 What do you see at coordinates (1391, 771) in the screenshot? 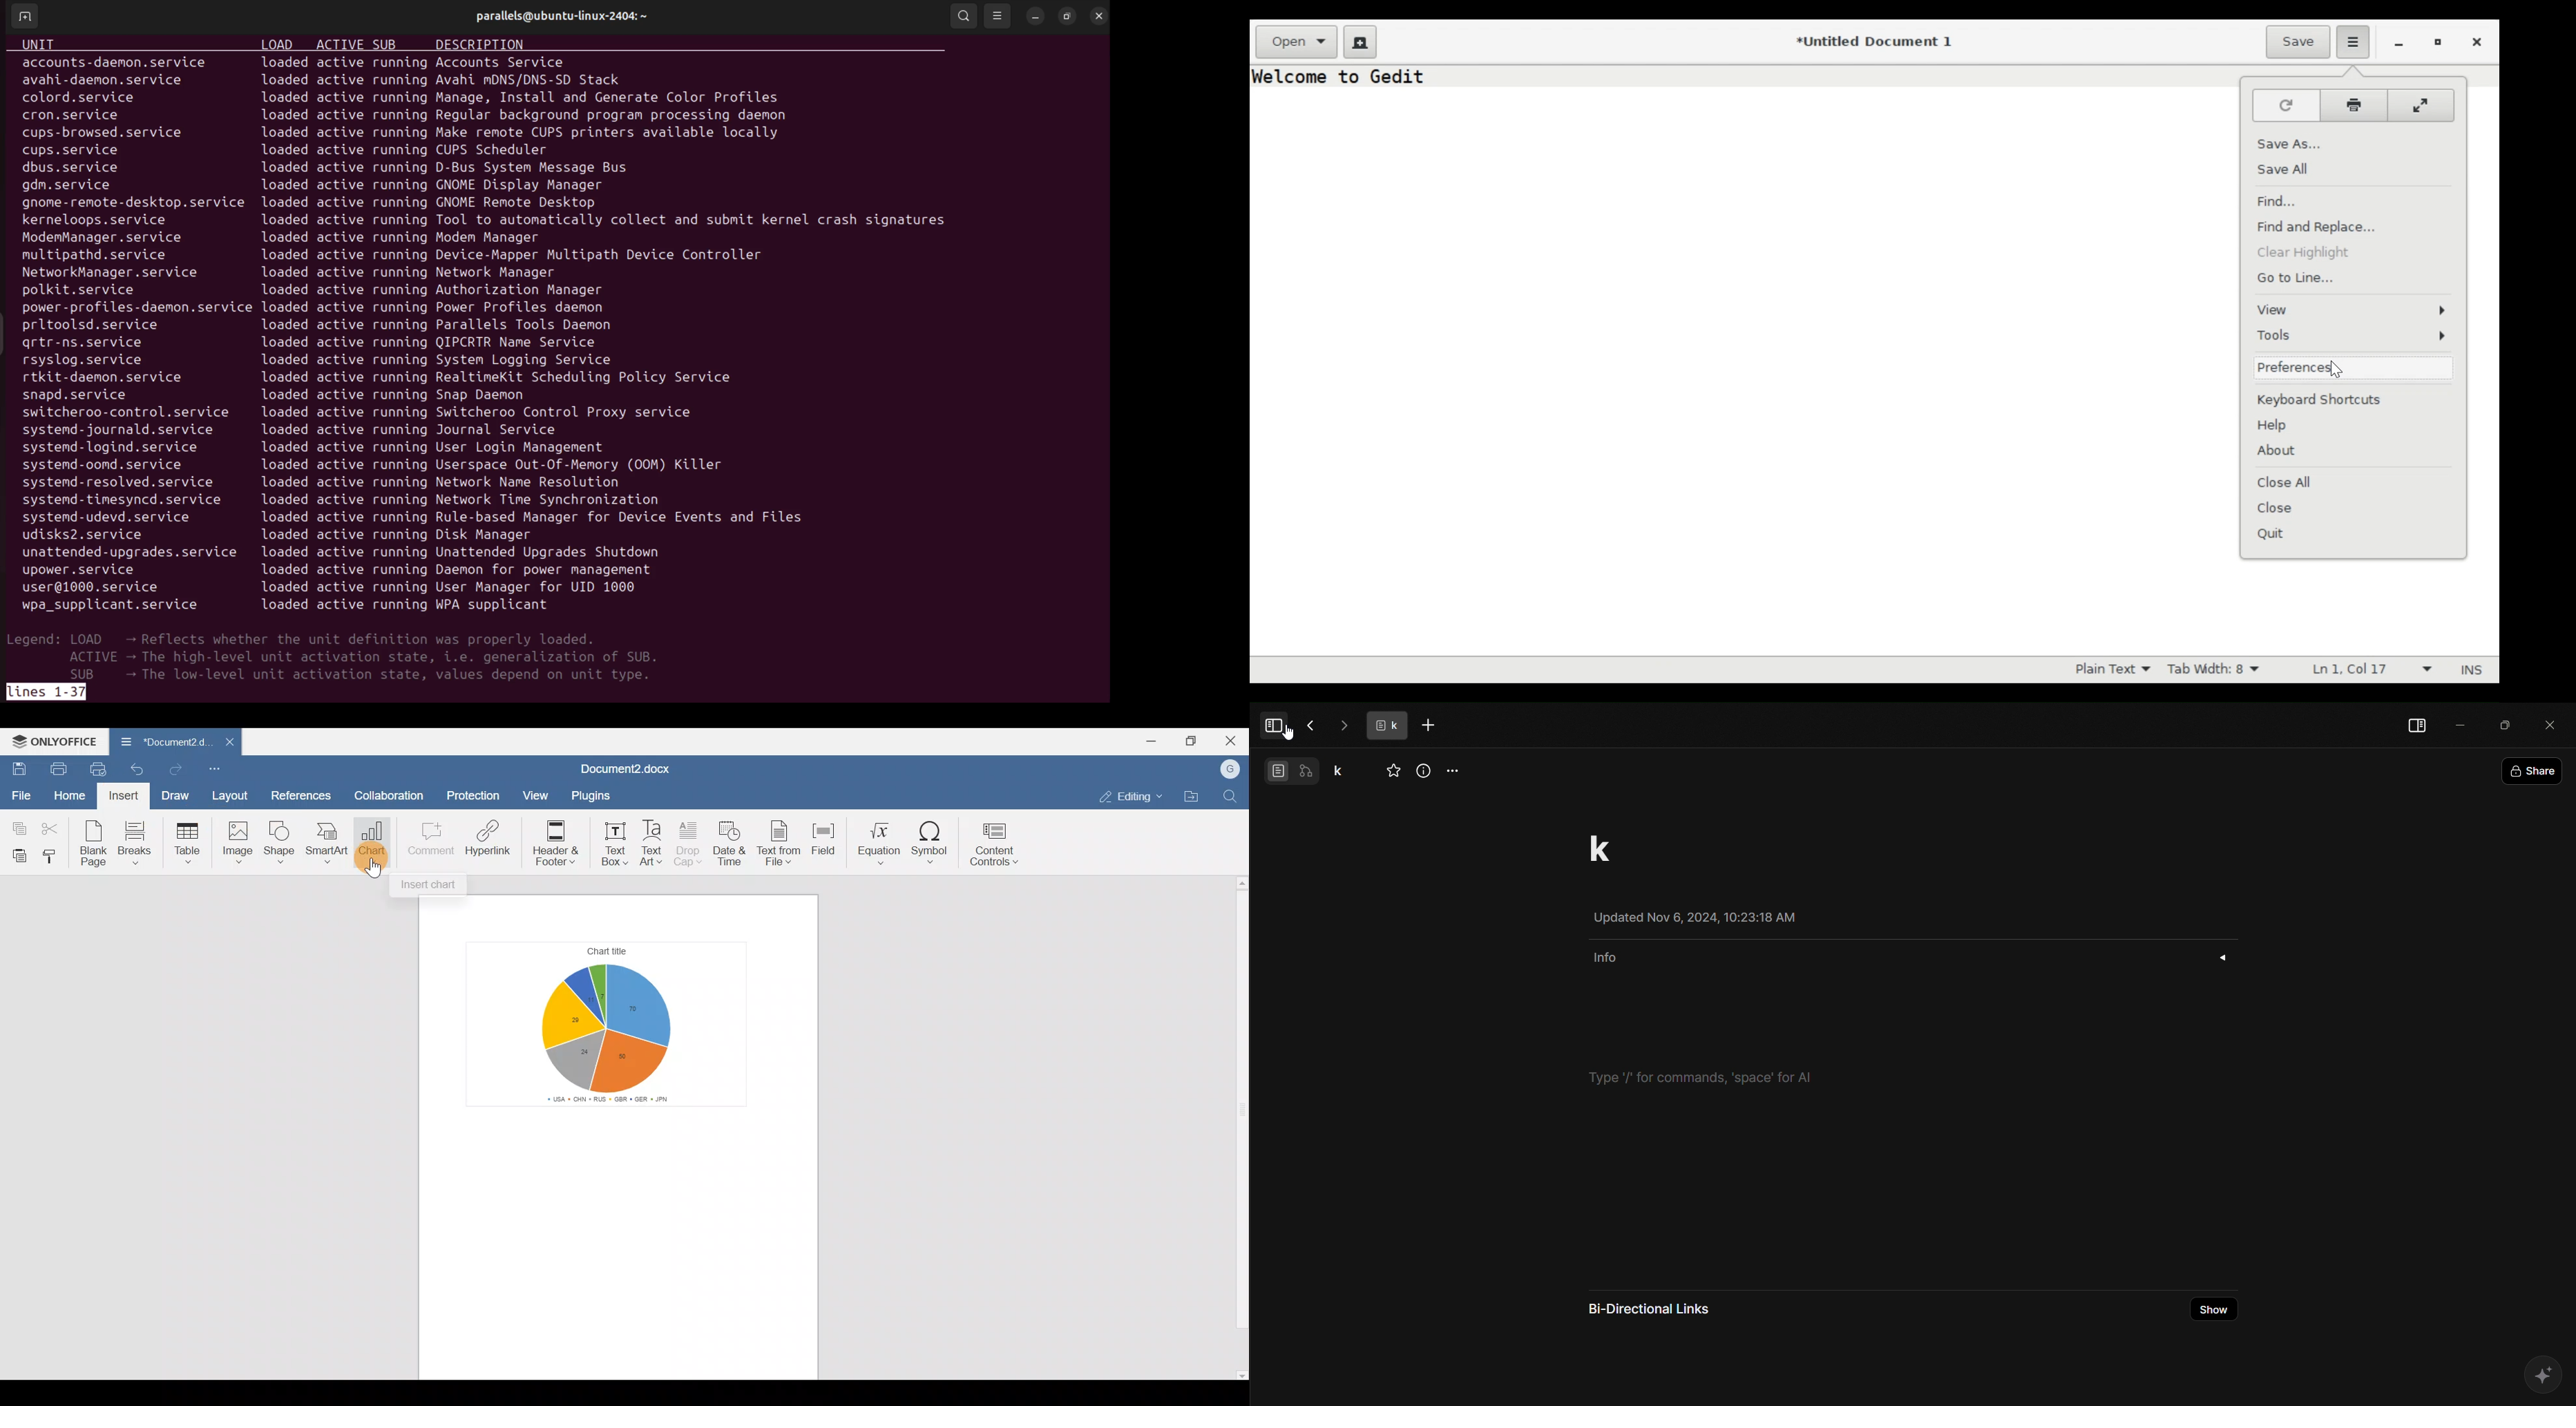
I see `favorite` at bounding box center [1391, 771].